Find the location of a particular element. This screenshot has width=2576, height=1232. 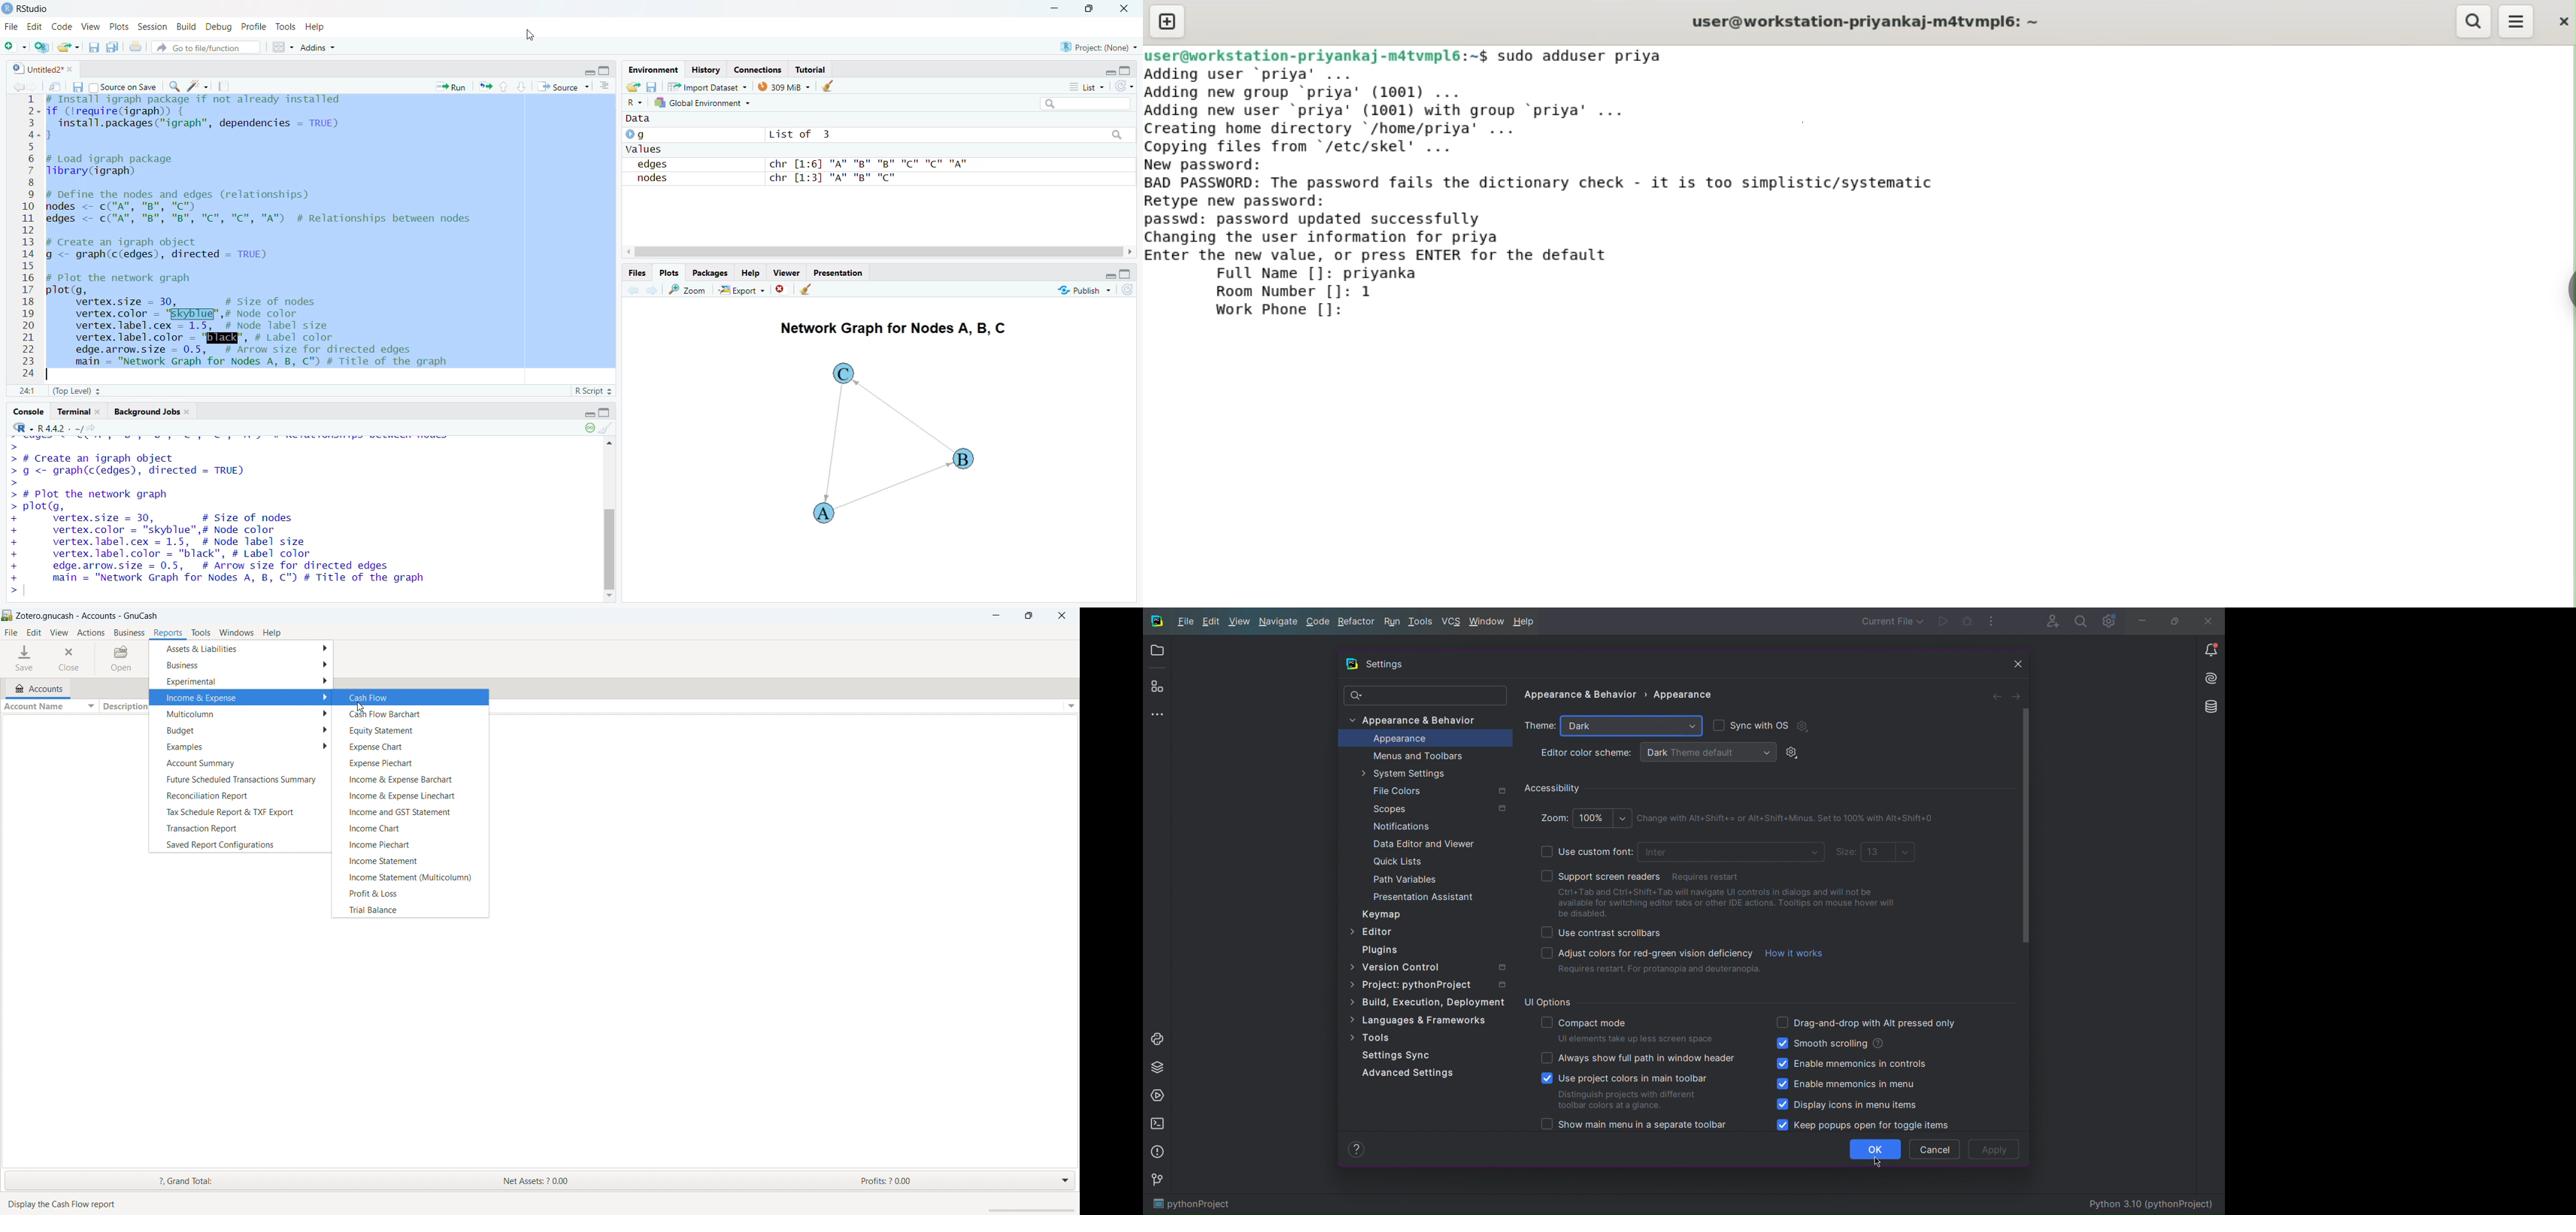

trial balance is located at coordinates (410, 910).